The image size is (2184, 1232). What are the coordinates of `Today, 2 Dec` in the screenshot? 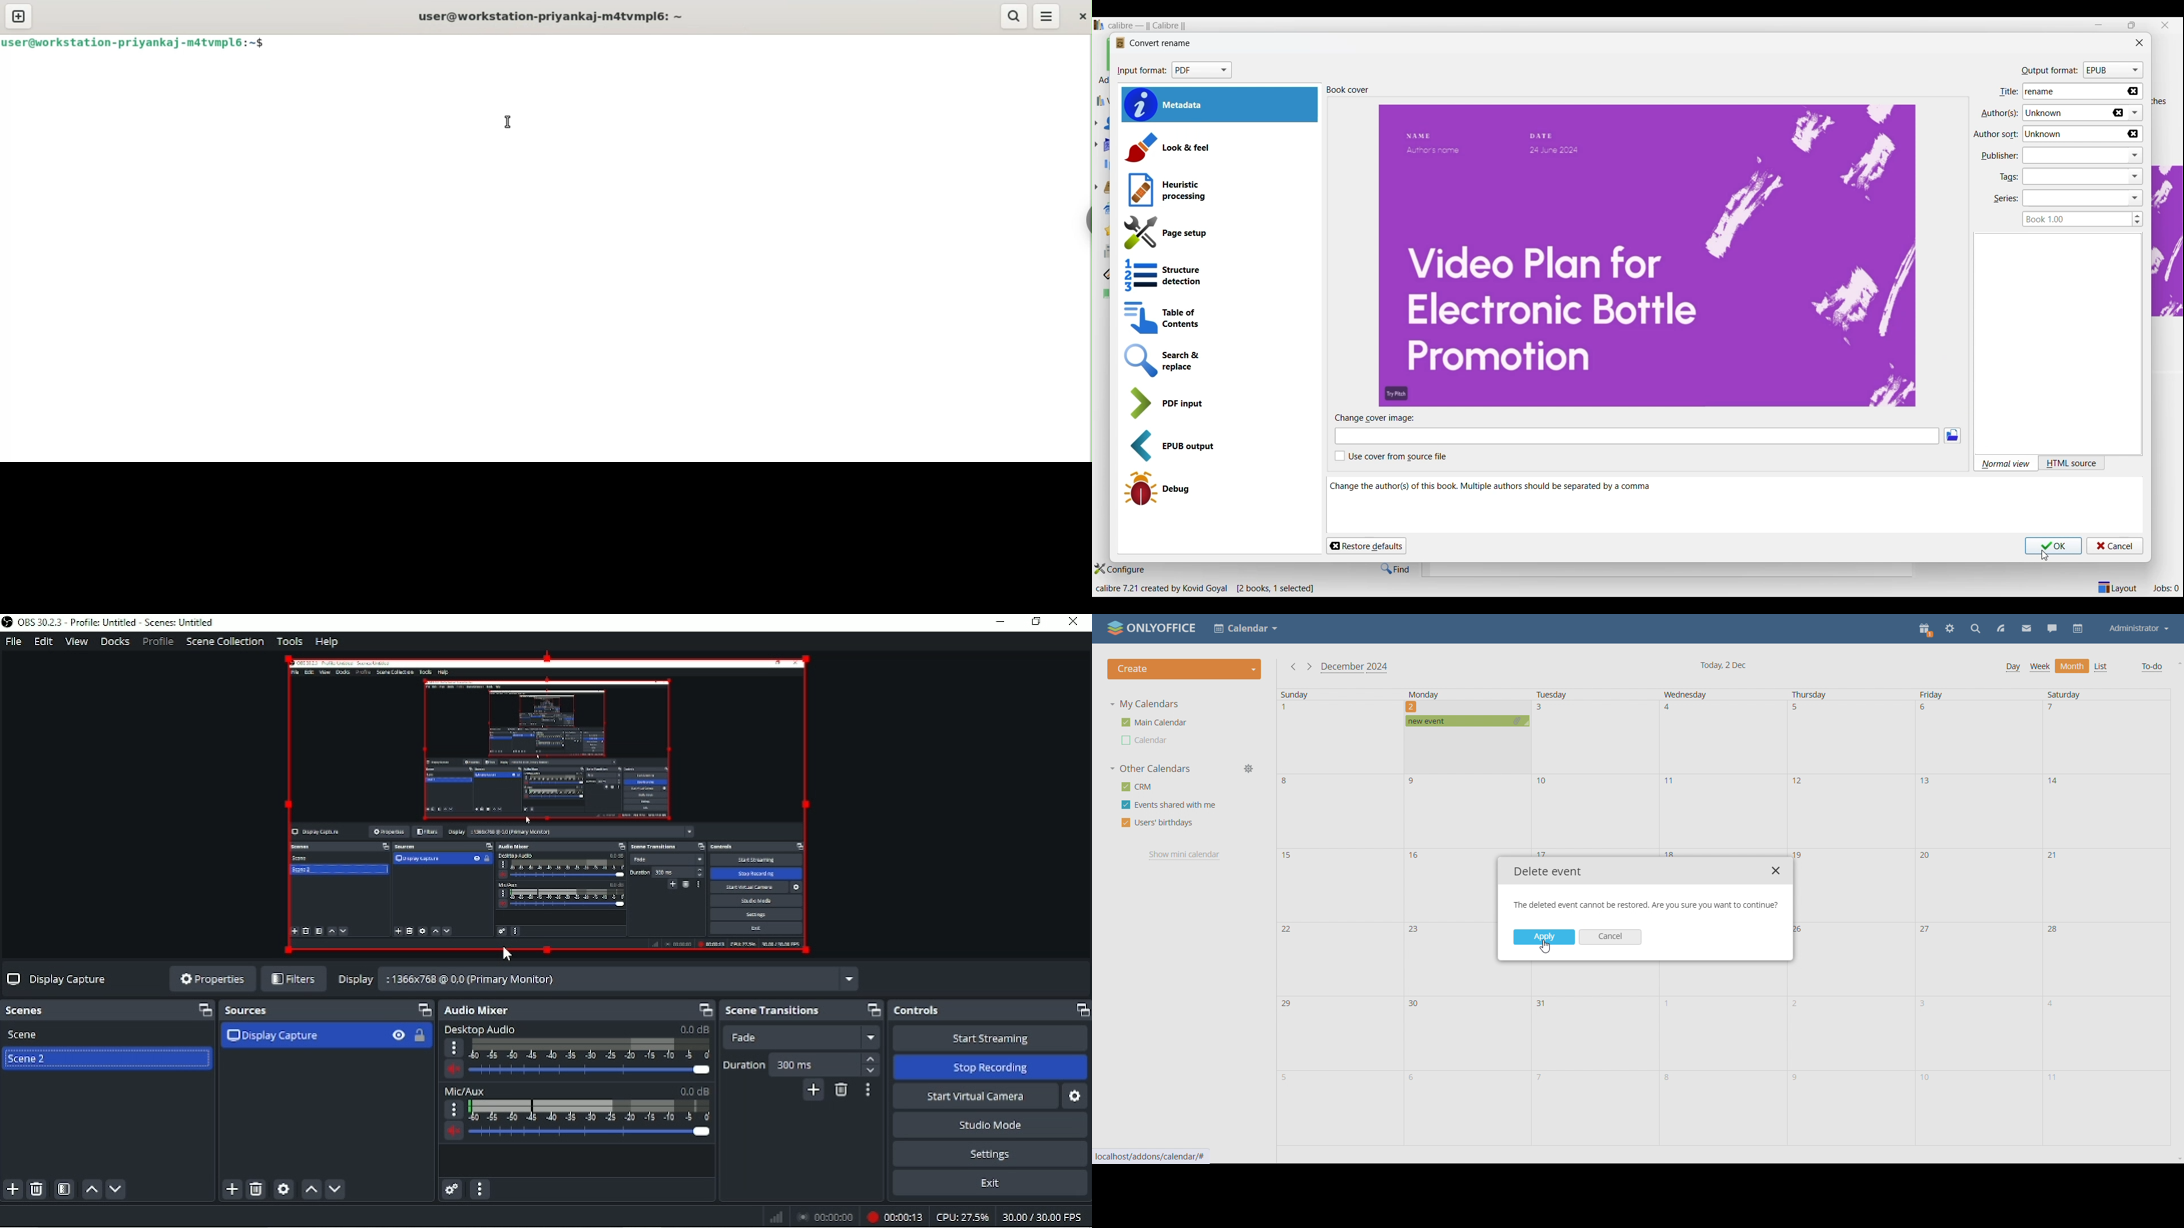 It's located at (1726, 665).